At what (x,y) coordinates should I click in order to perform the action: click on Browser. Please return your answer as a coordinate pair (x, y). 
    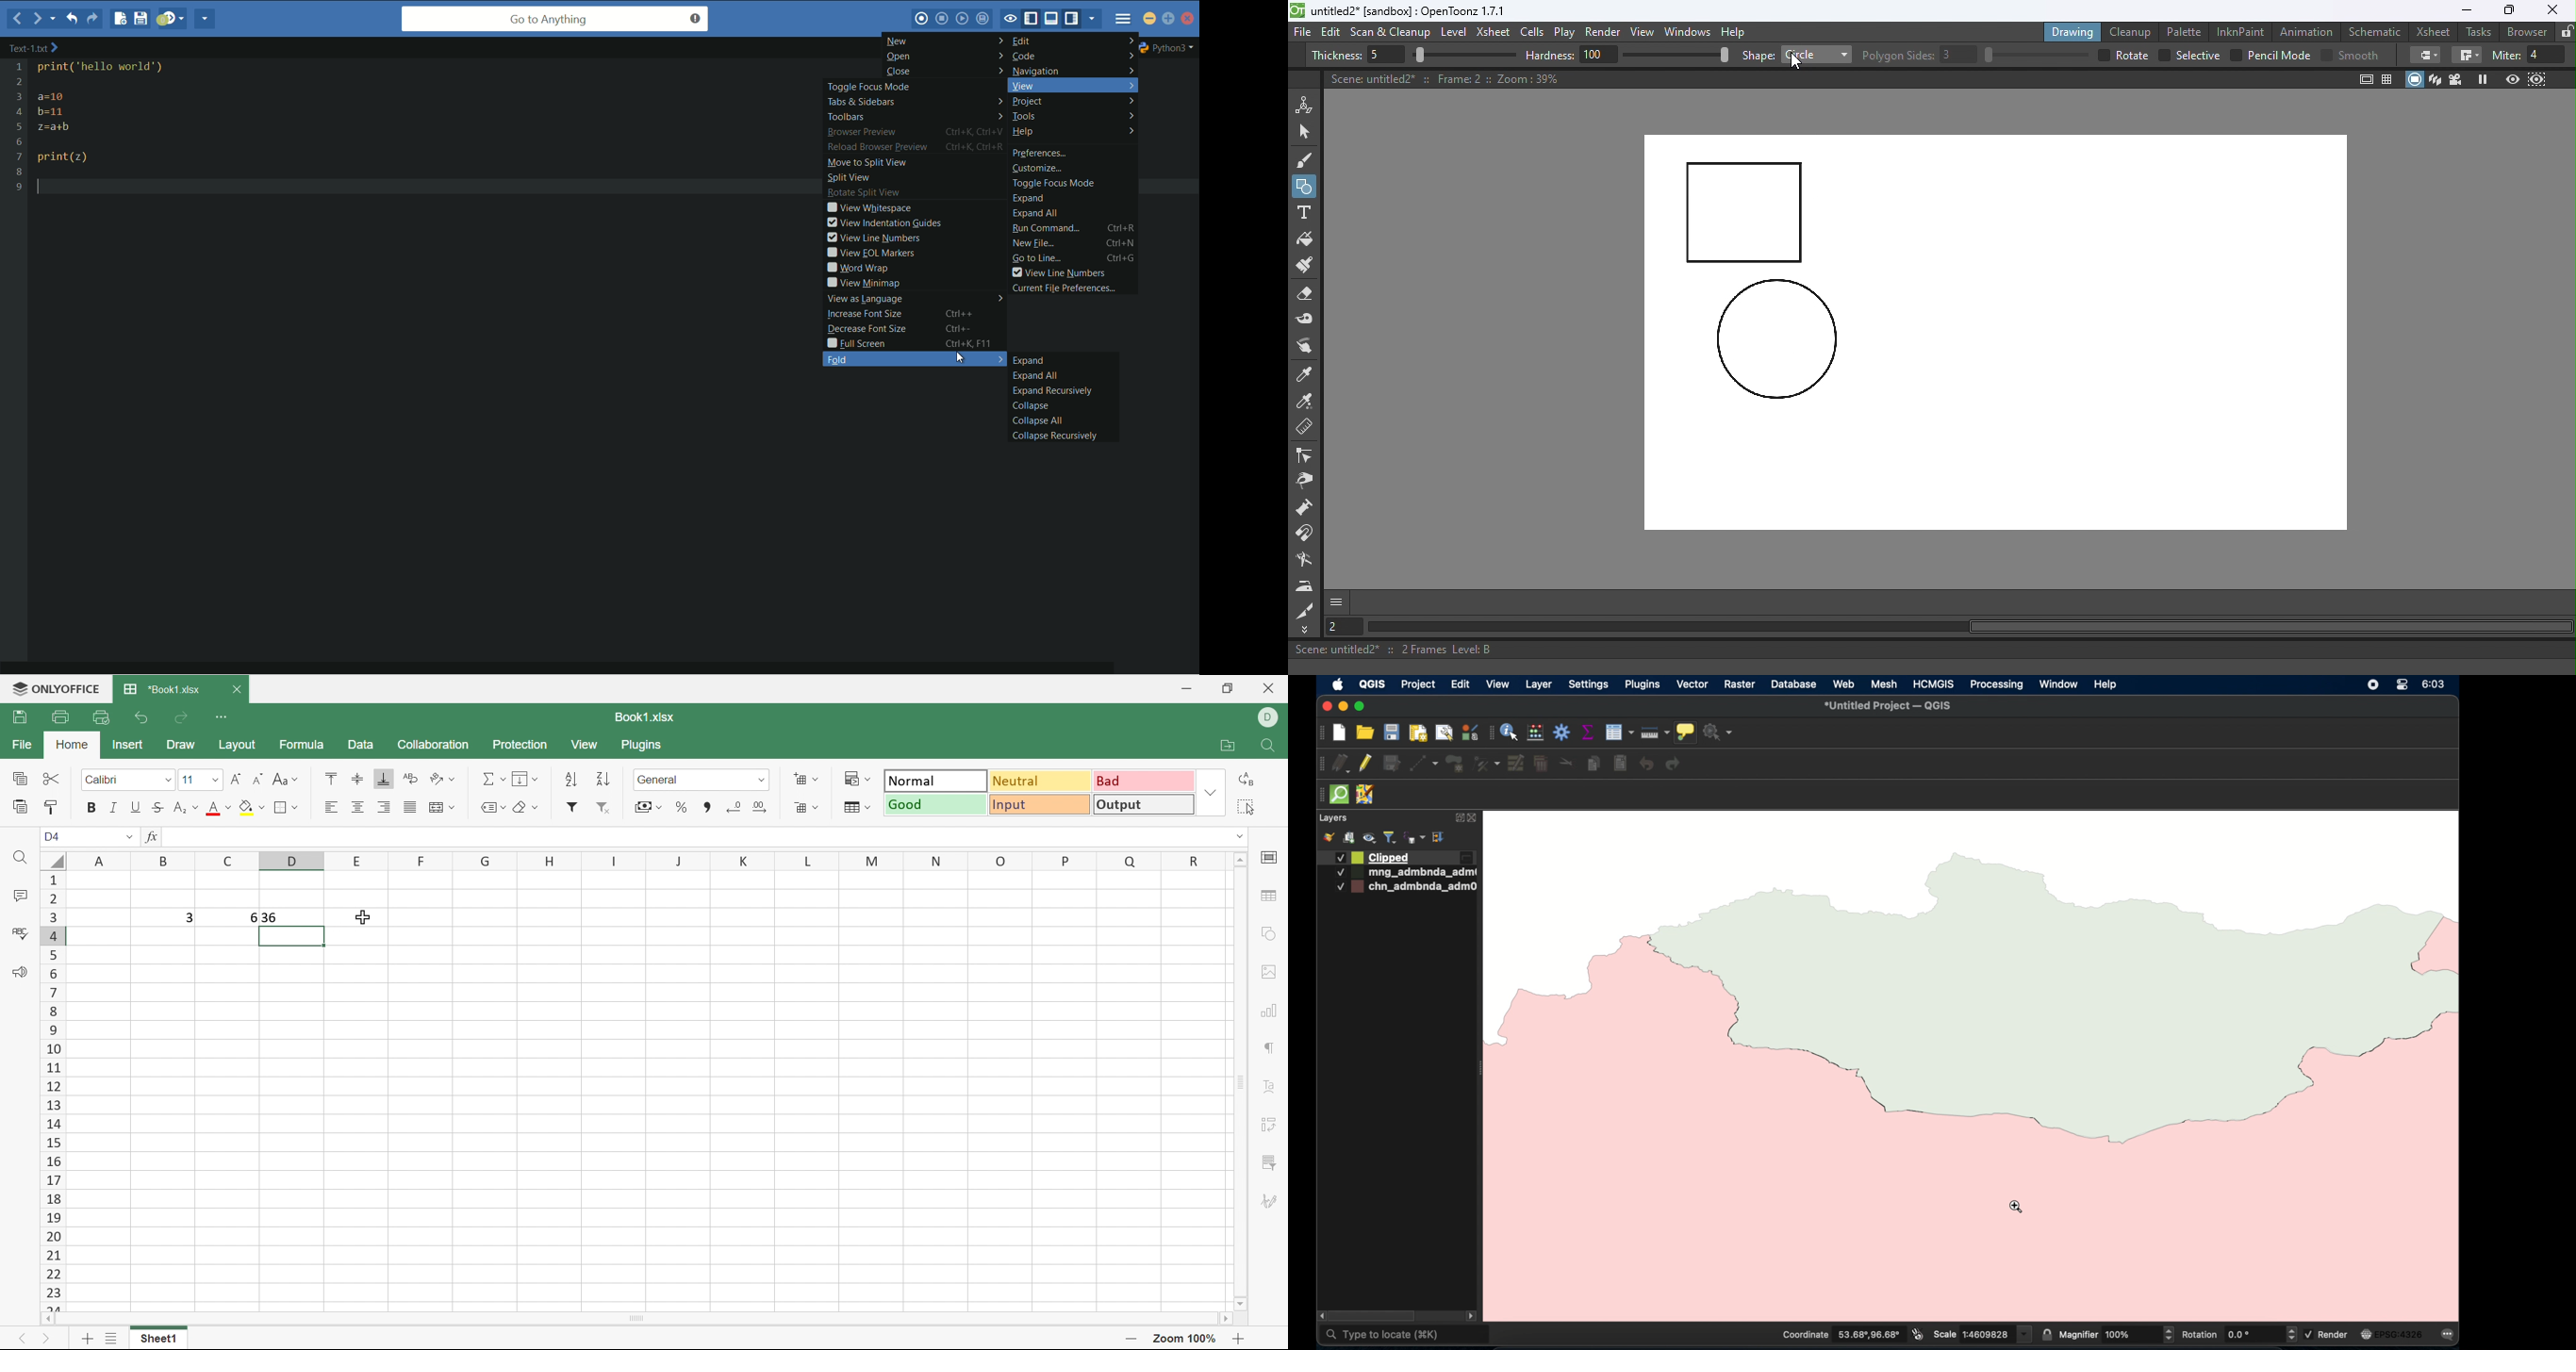
    Looking at the image, I should click on (2524, 31).